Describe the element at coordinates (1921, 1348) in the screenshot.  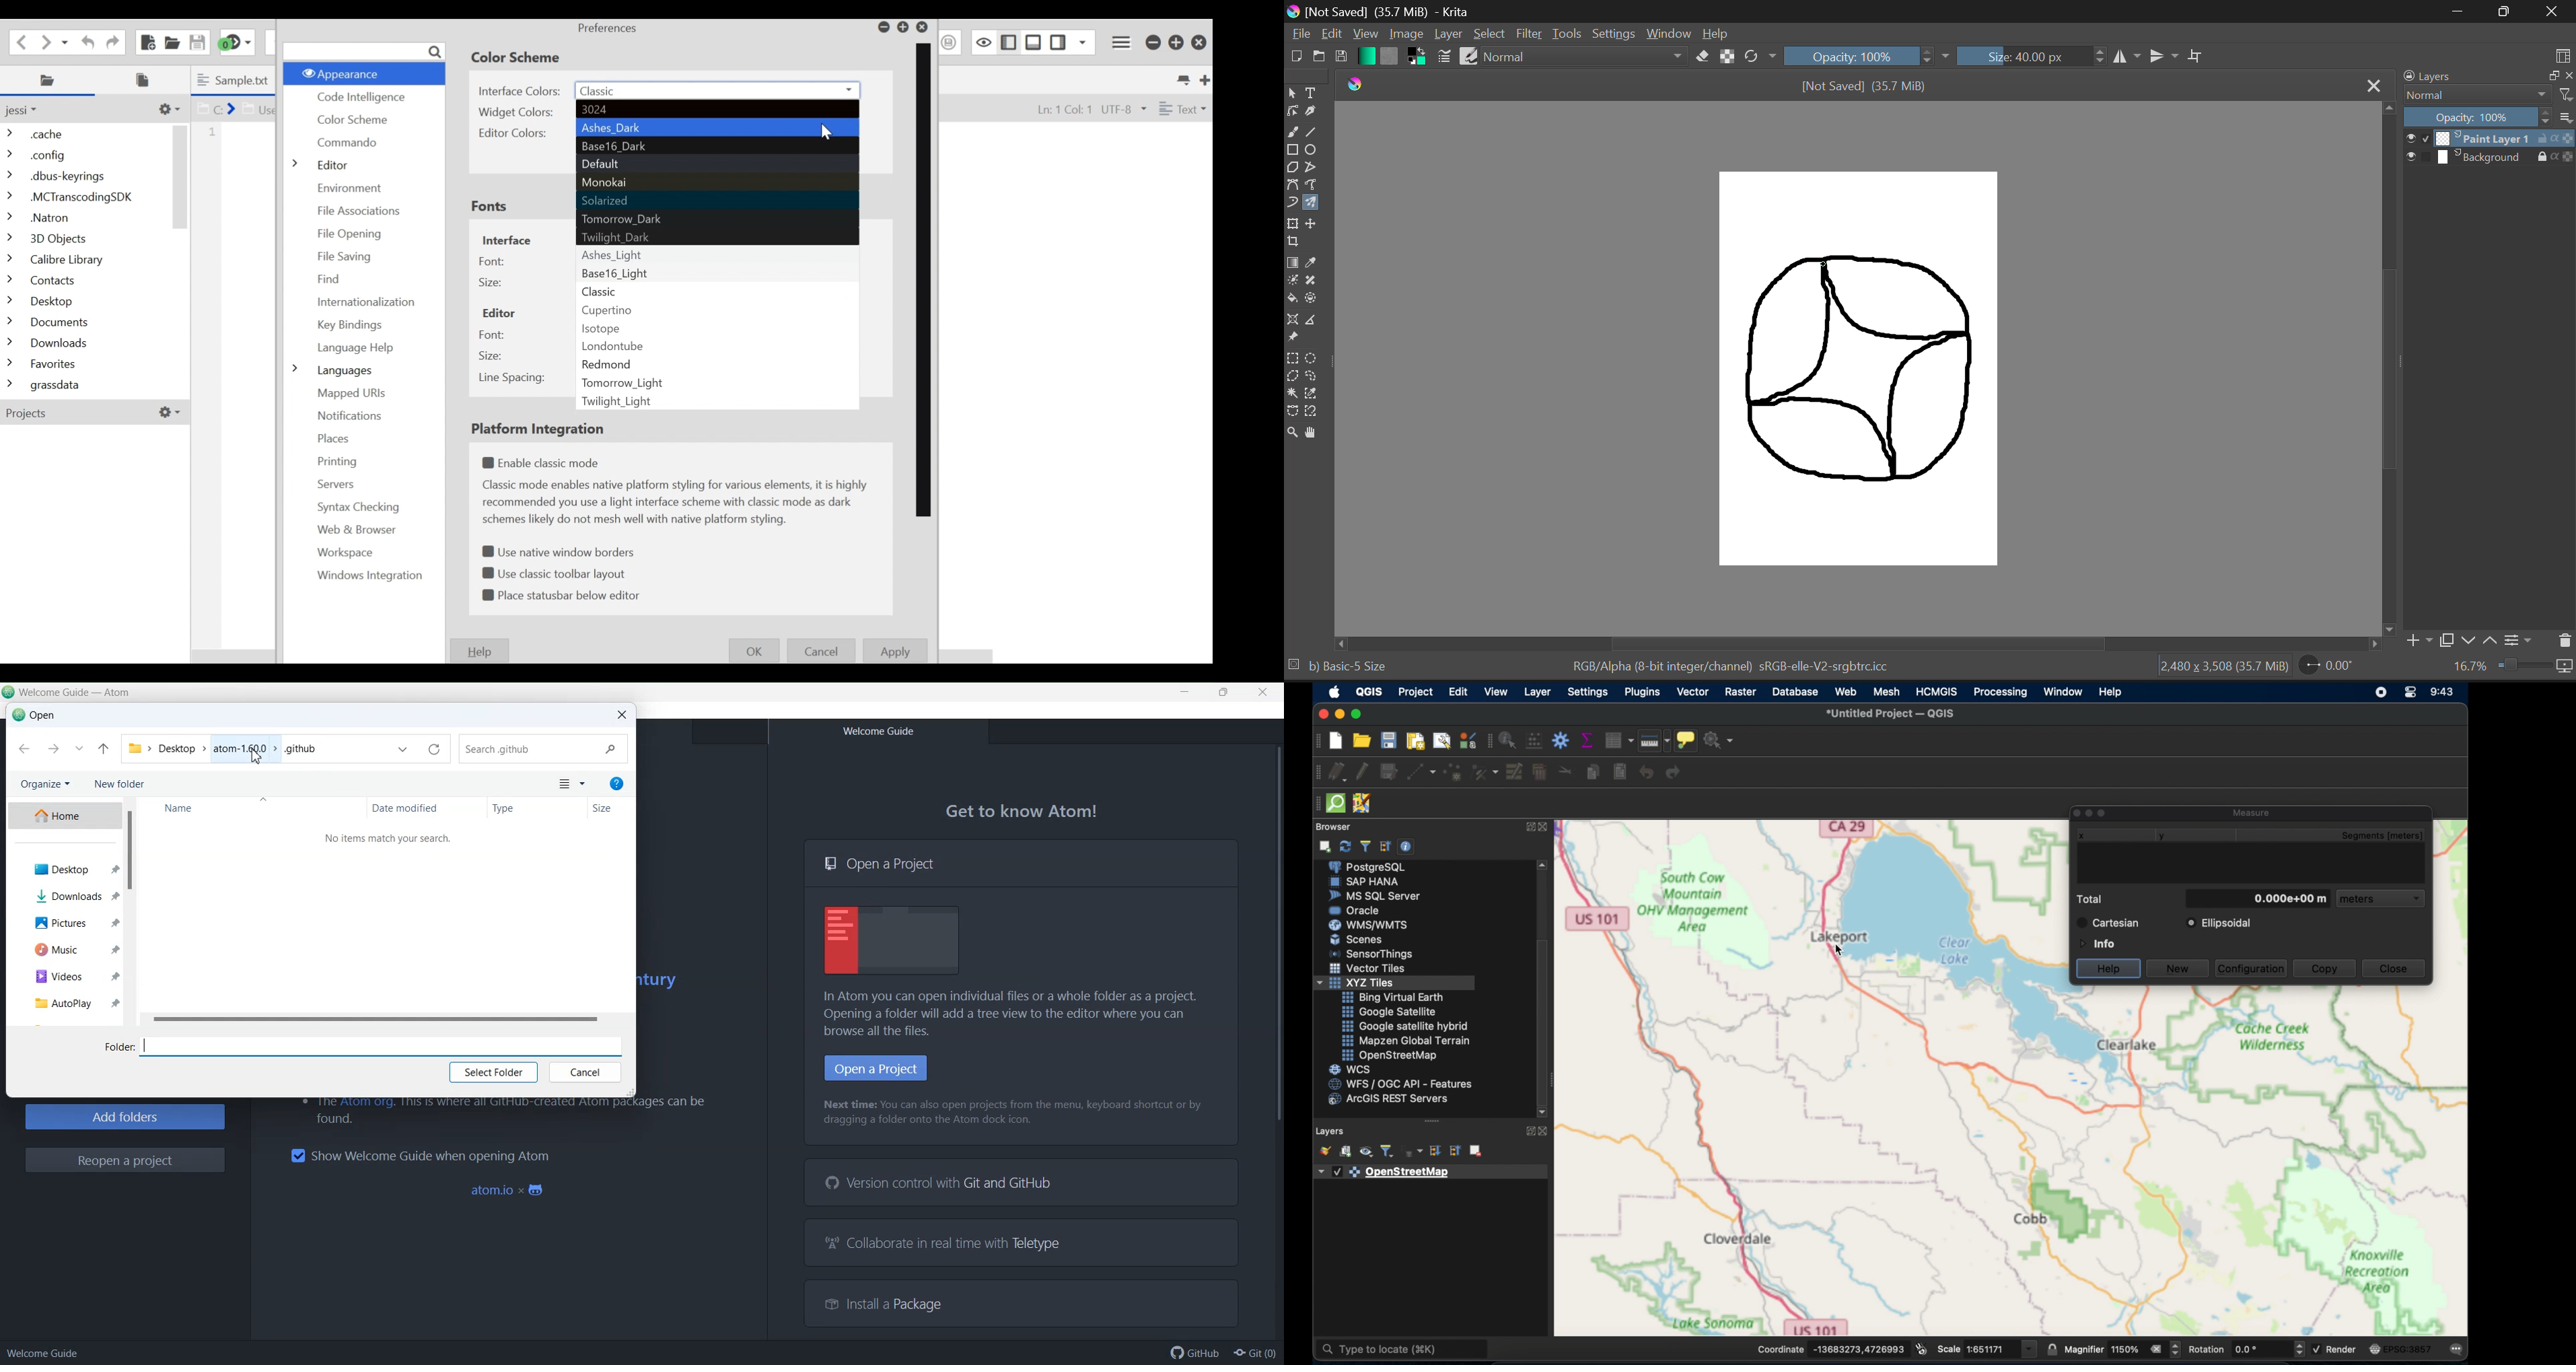
I see `toggle extents and mouse position display` at that location.